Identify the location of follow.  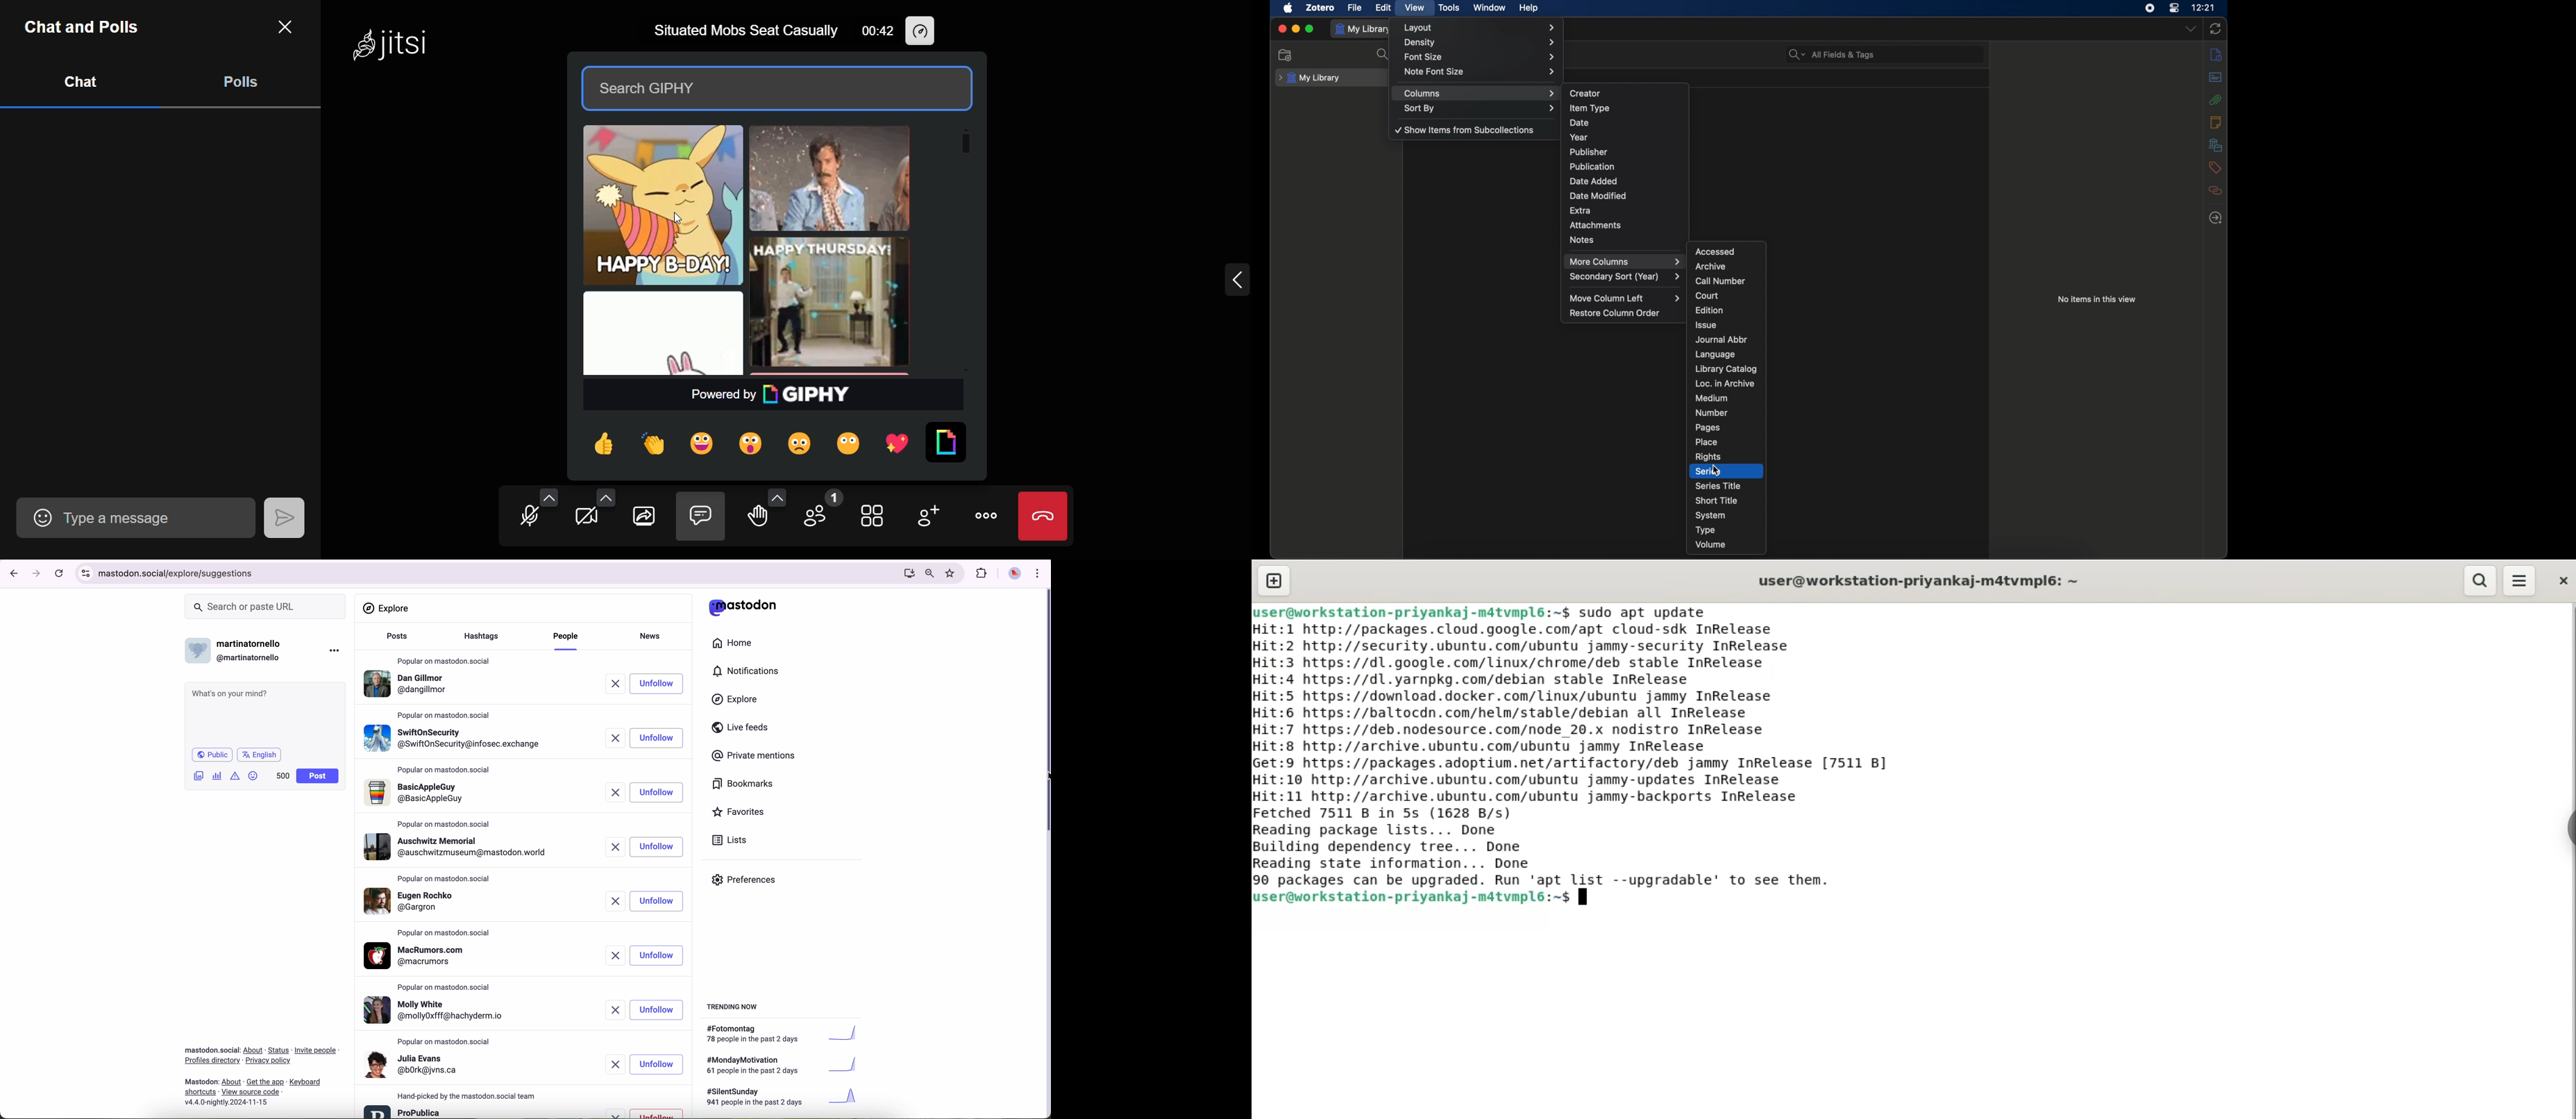
(661, 738).